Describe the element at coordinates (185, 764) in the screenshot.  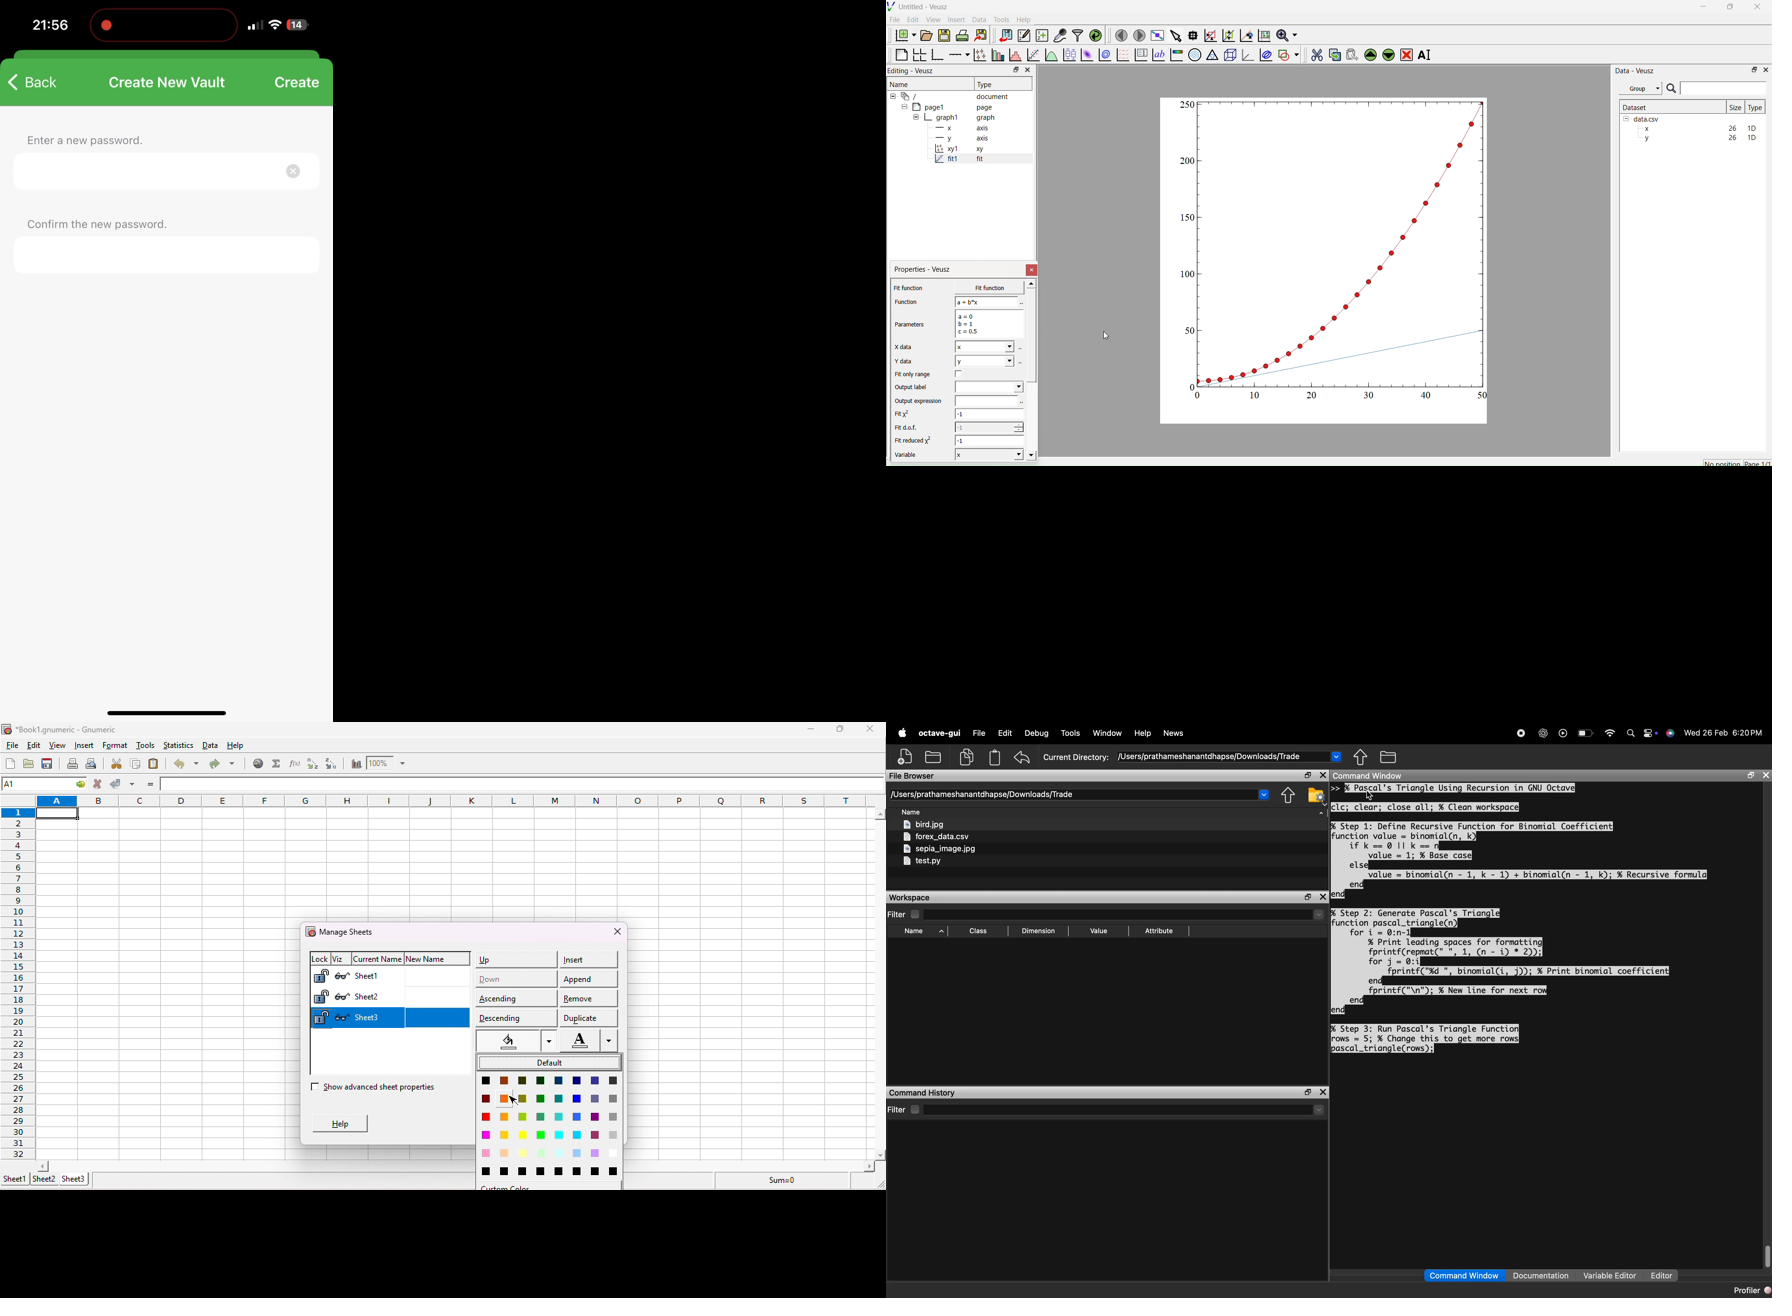
I see `undo` at that location.